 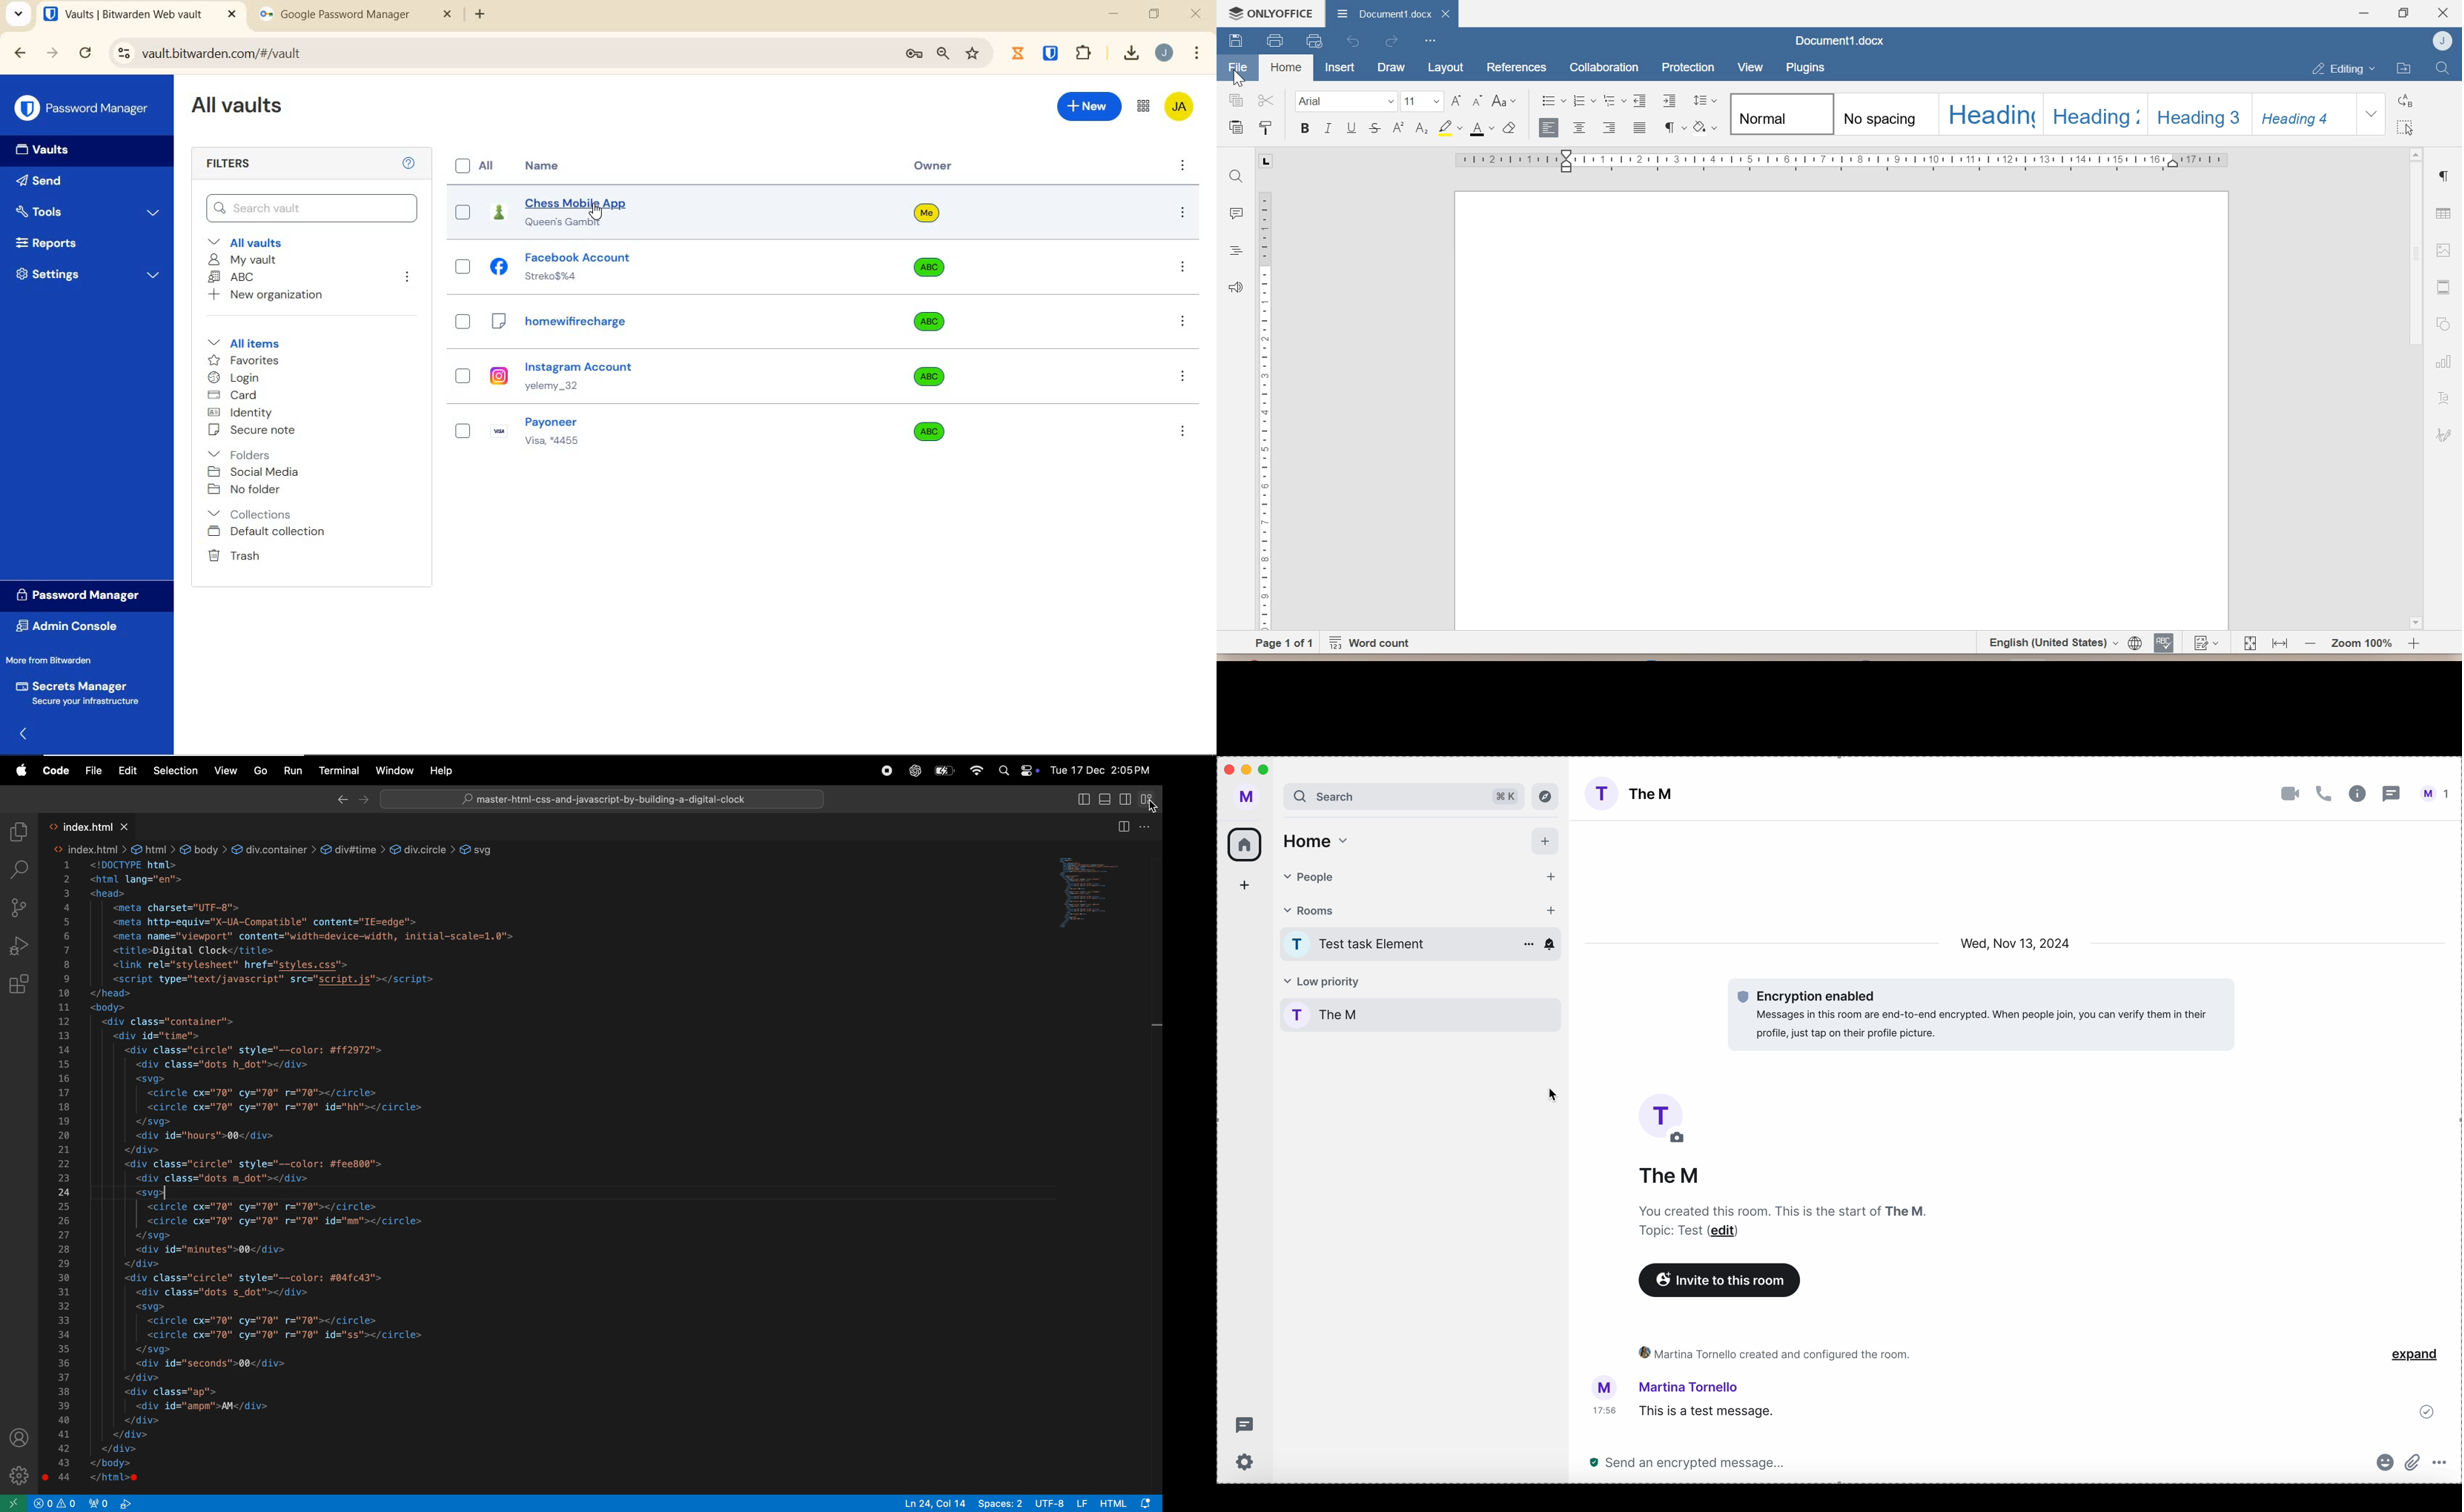 I want to click on Send, so click(x=48, y=180).